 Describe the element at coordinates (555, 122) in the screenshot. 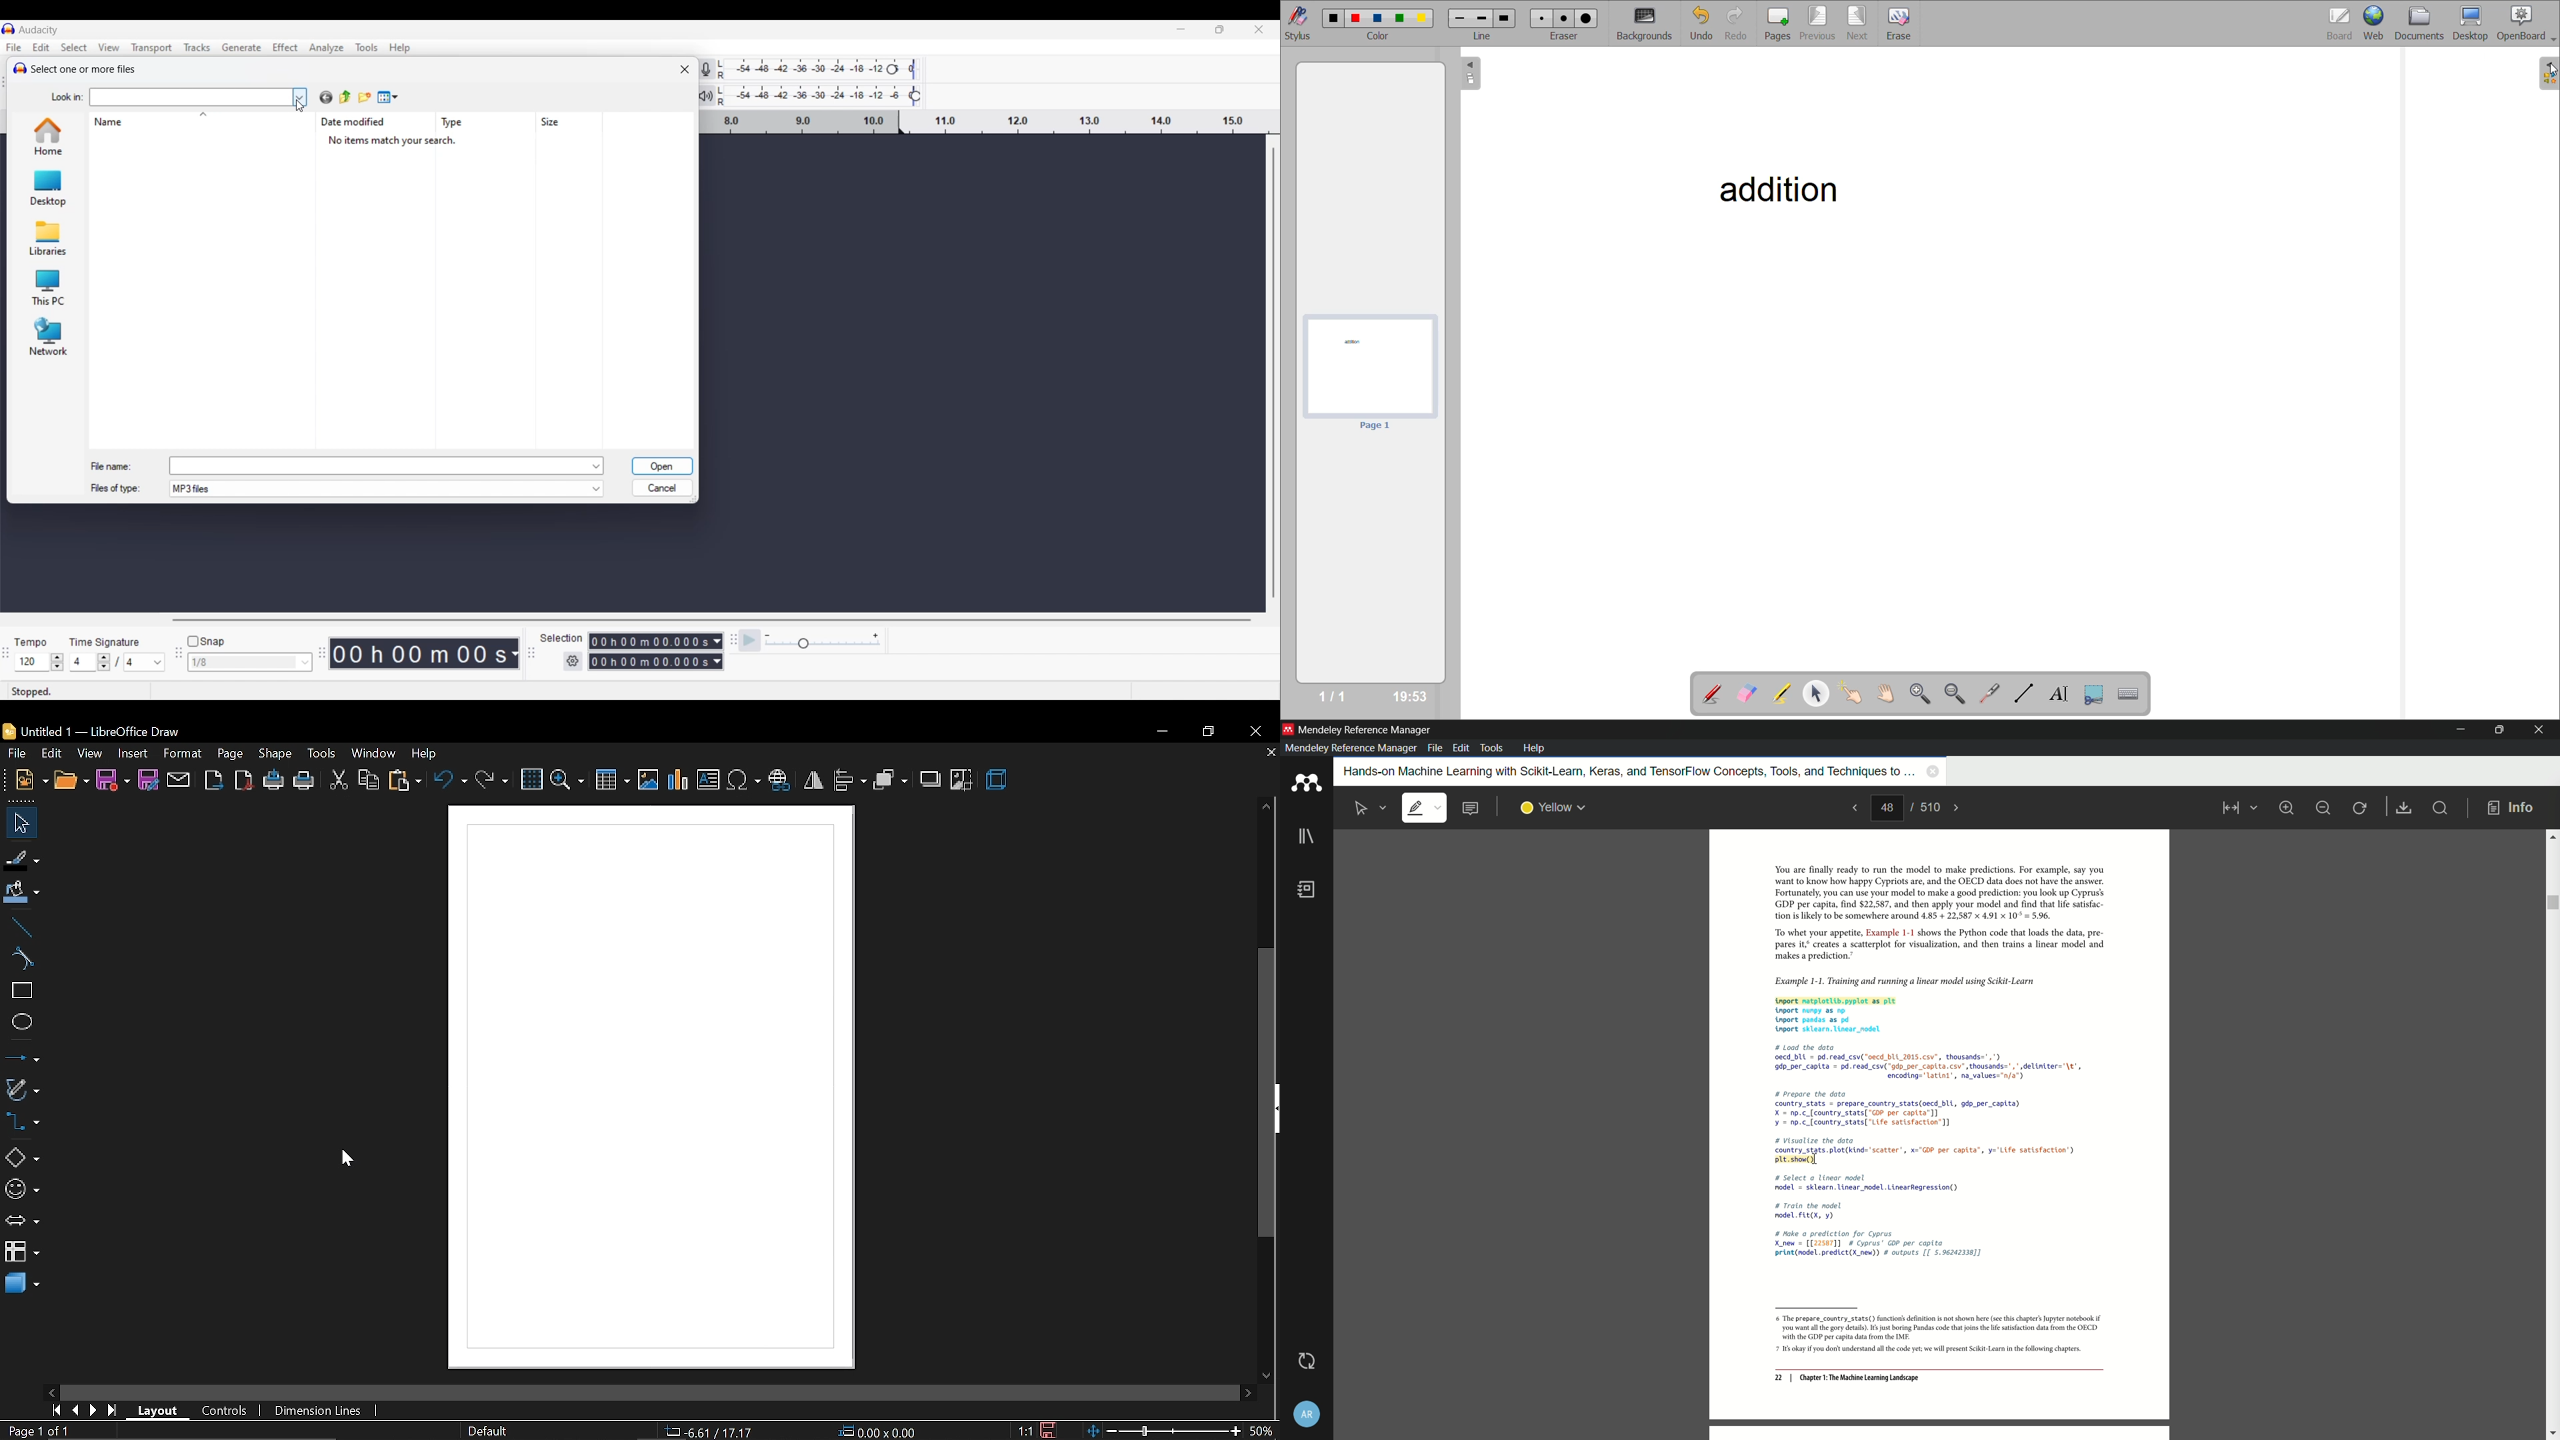

I see `Size column` at that location.